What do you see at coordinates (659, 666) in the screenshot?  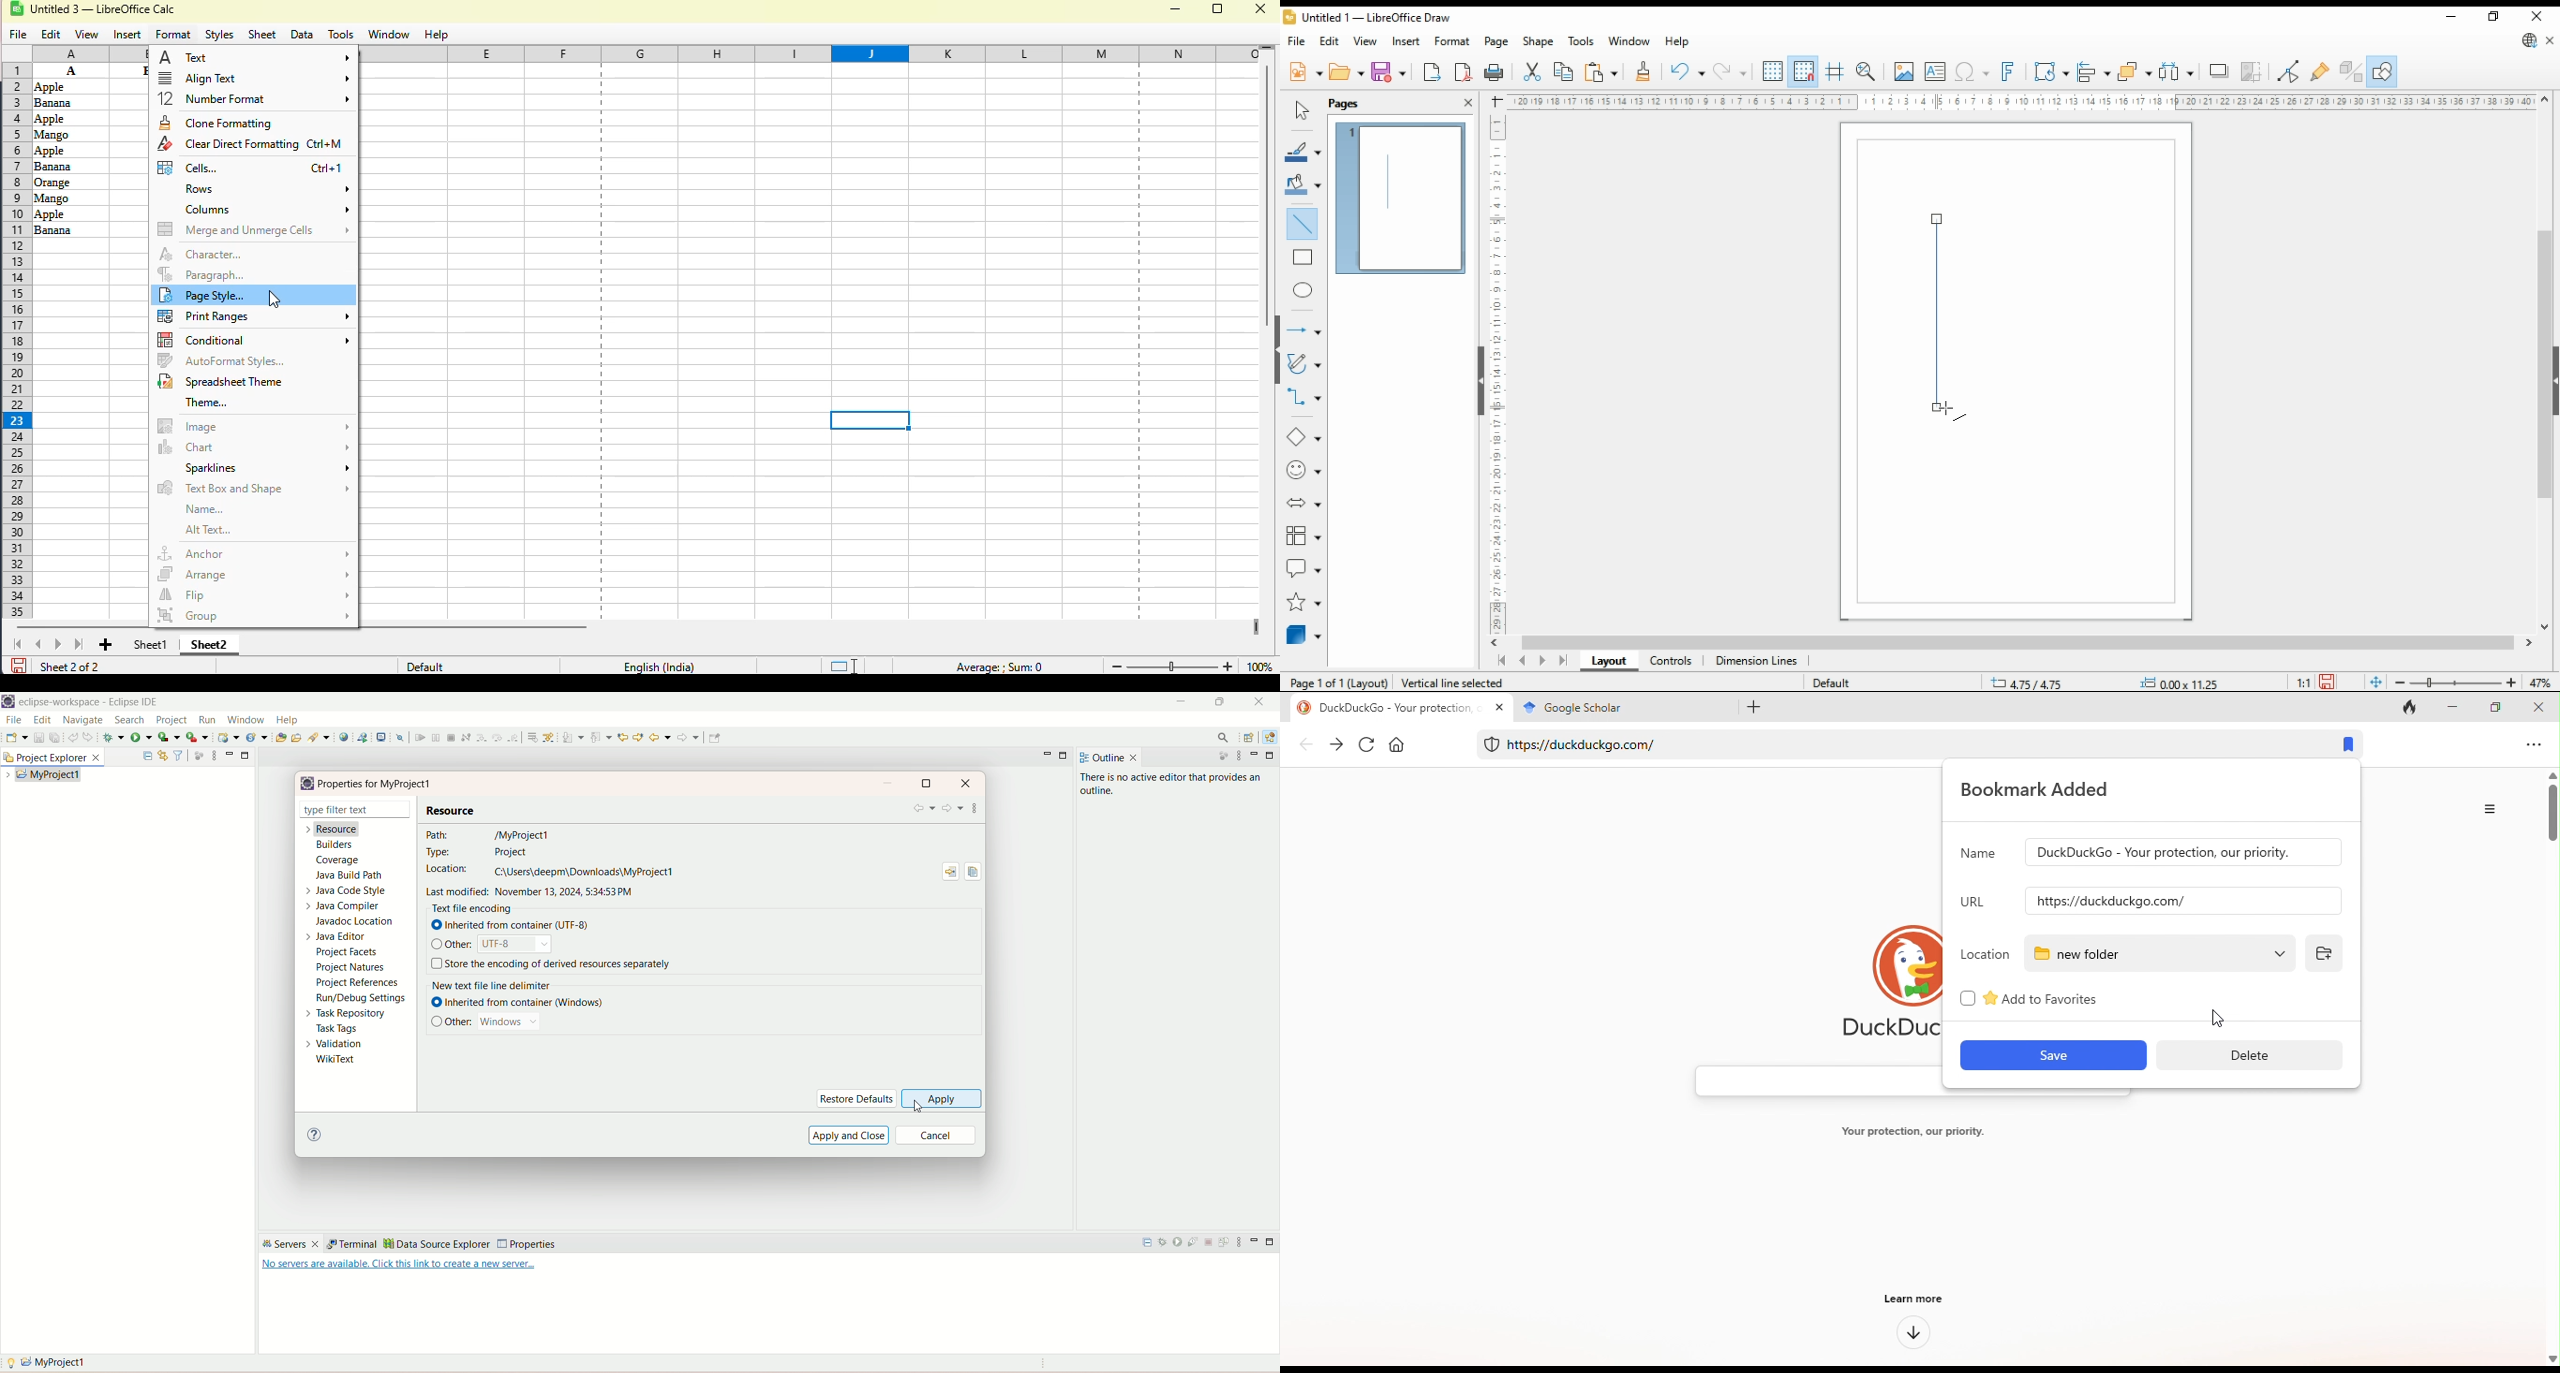 I see `English (India)` at bounding box center [659, 666].